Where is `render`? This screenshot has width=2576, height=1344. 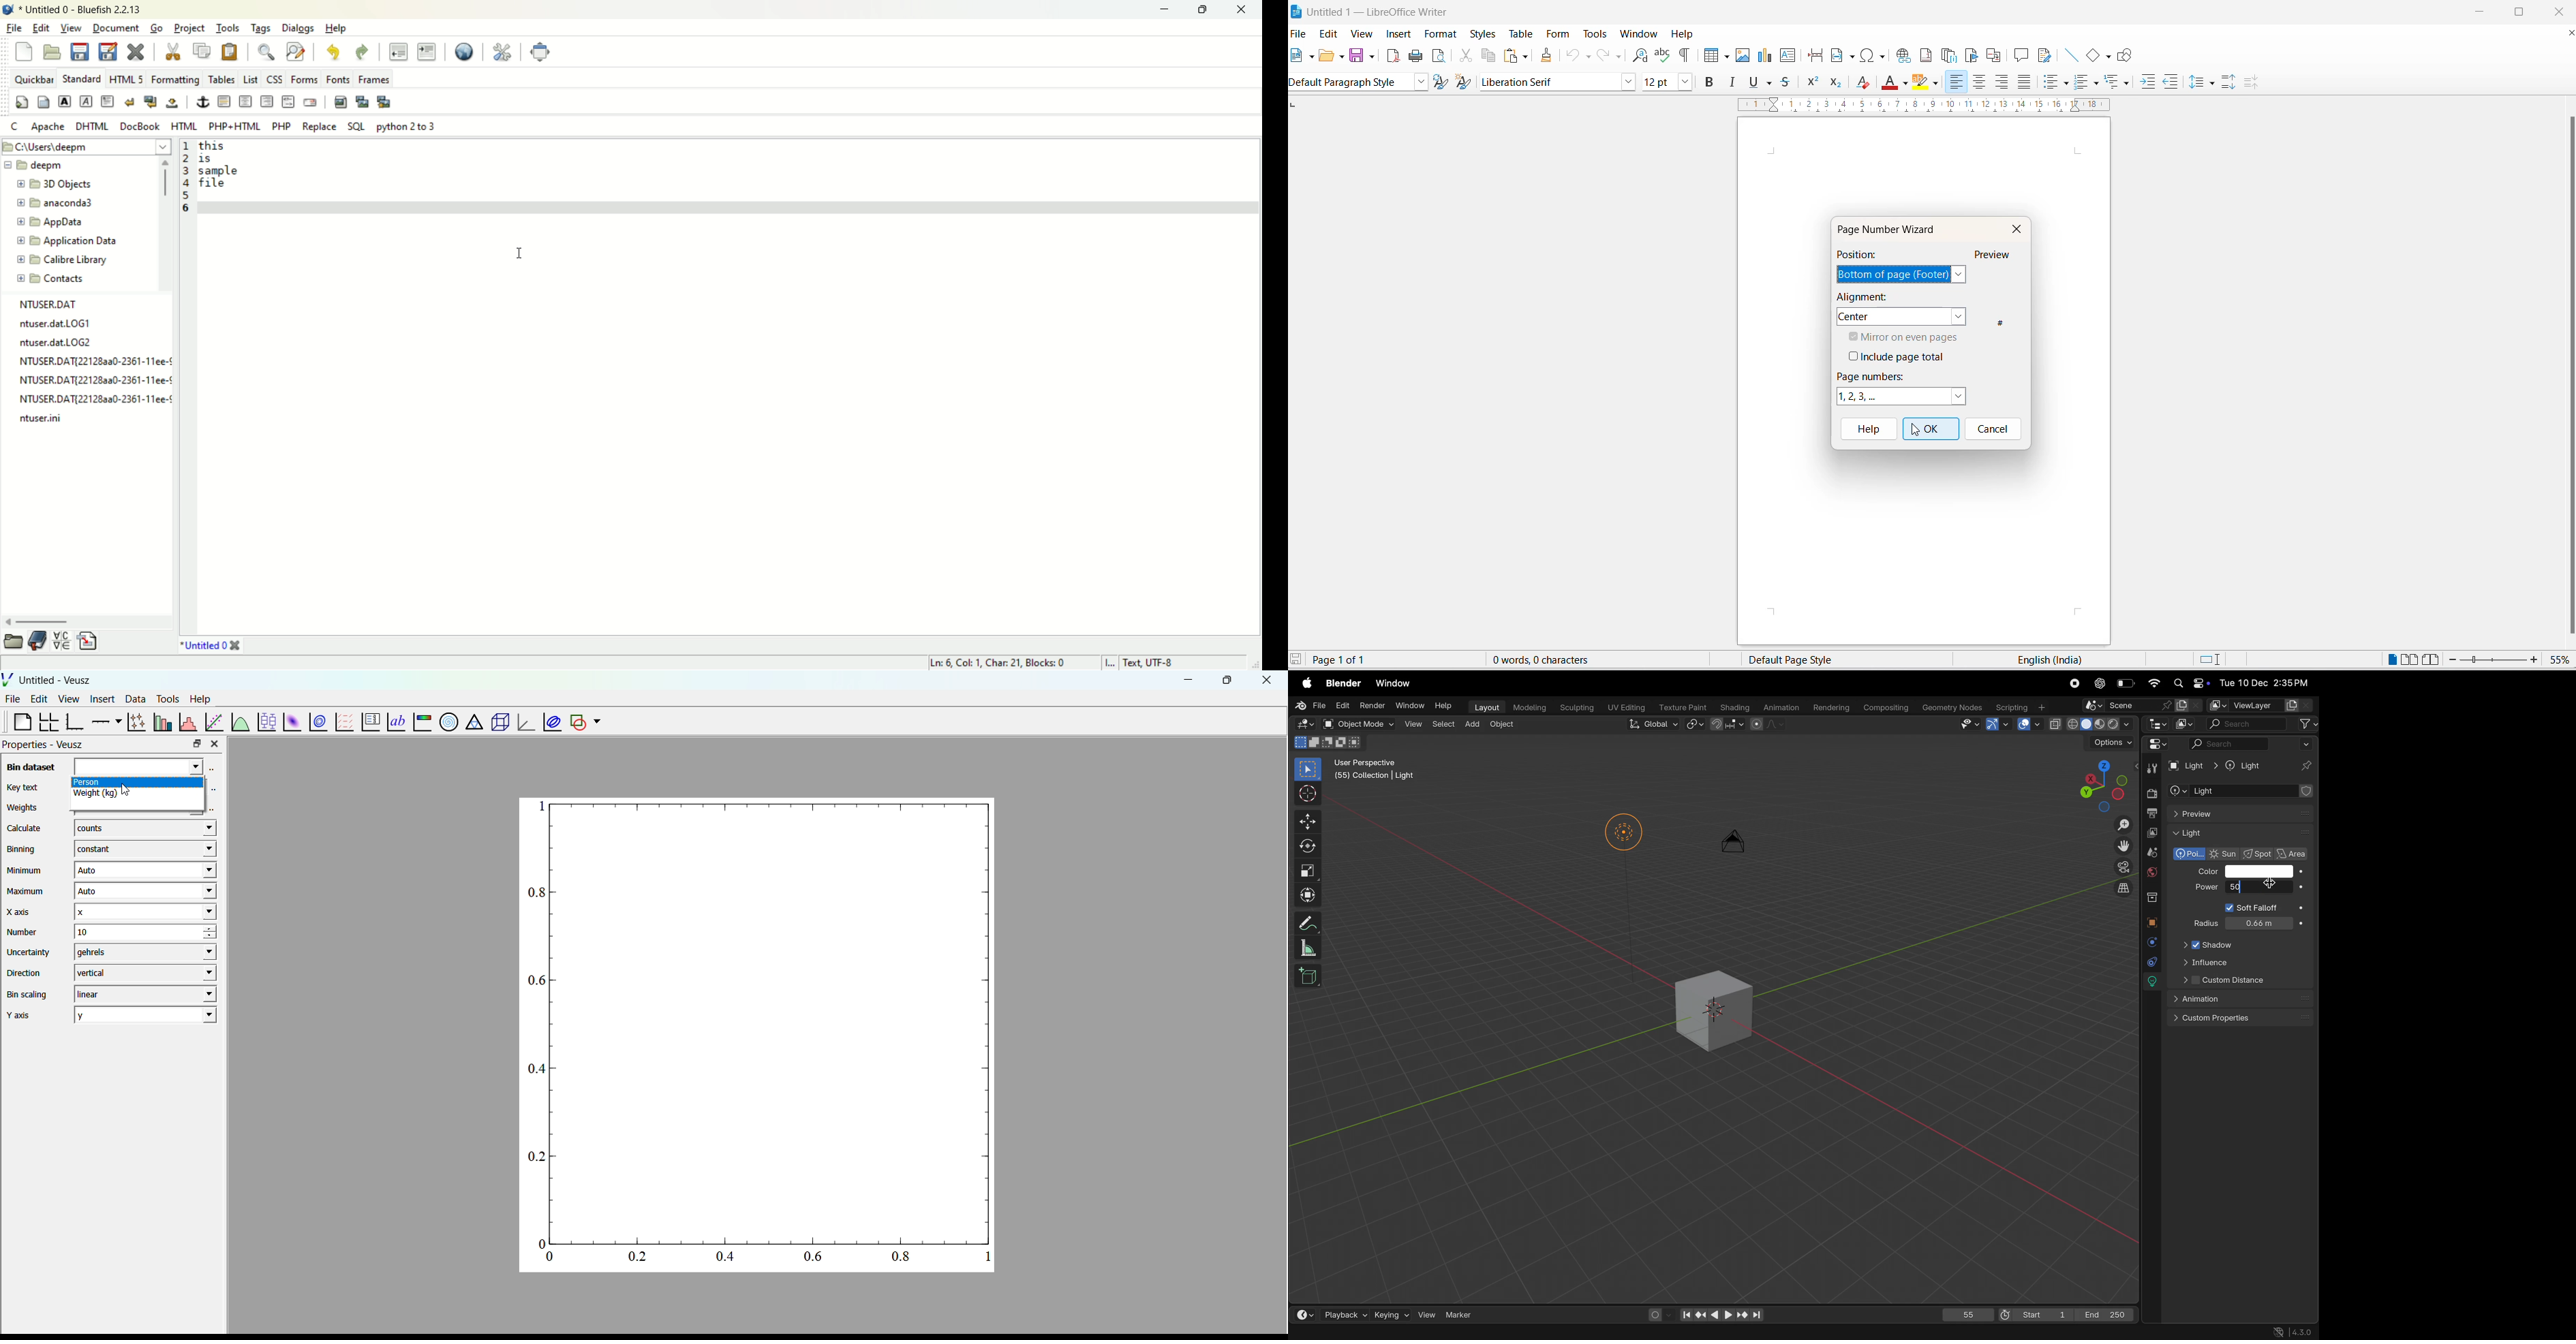 render is located at coordinates (2151, 791).